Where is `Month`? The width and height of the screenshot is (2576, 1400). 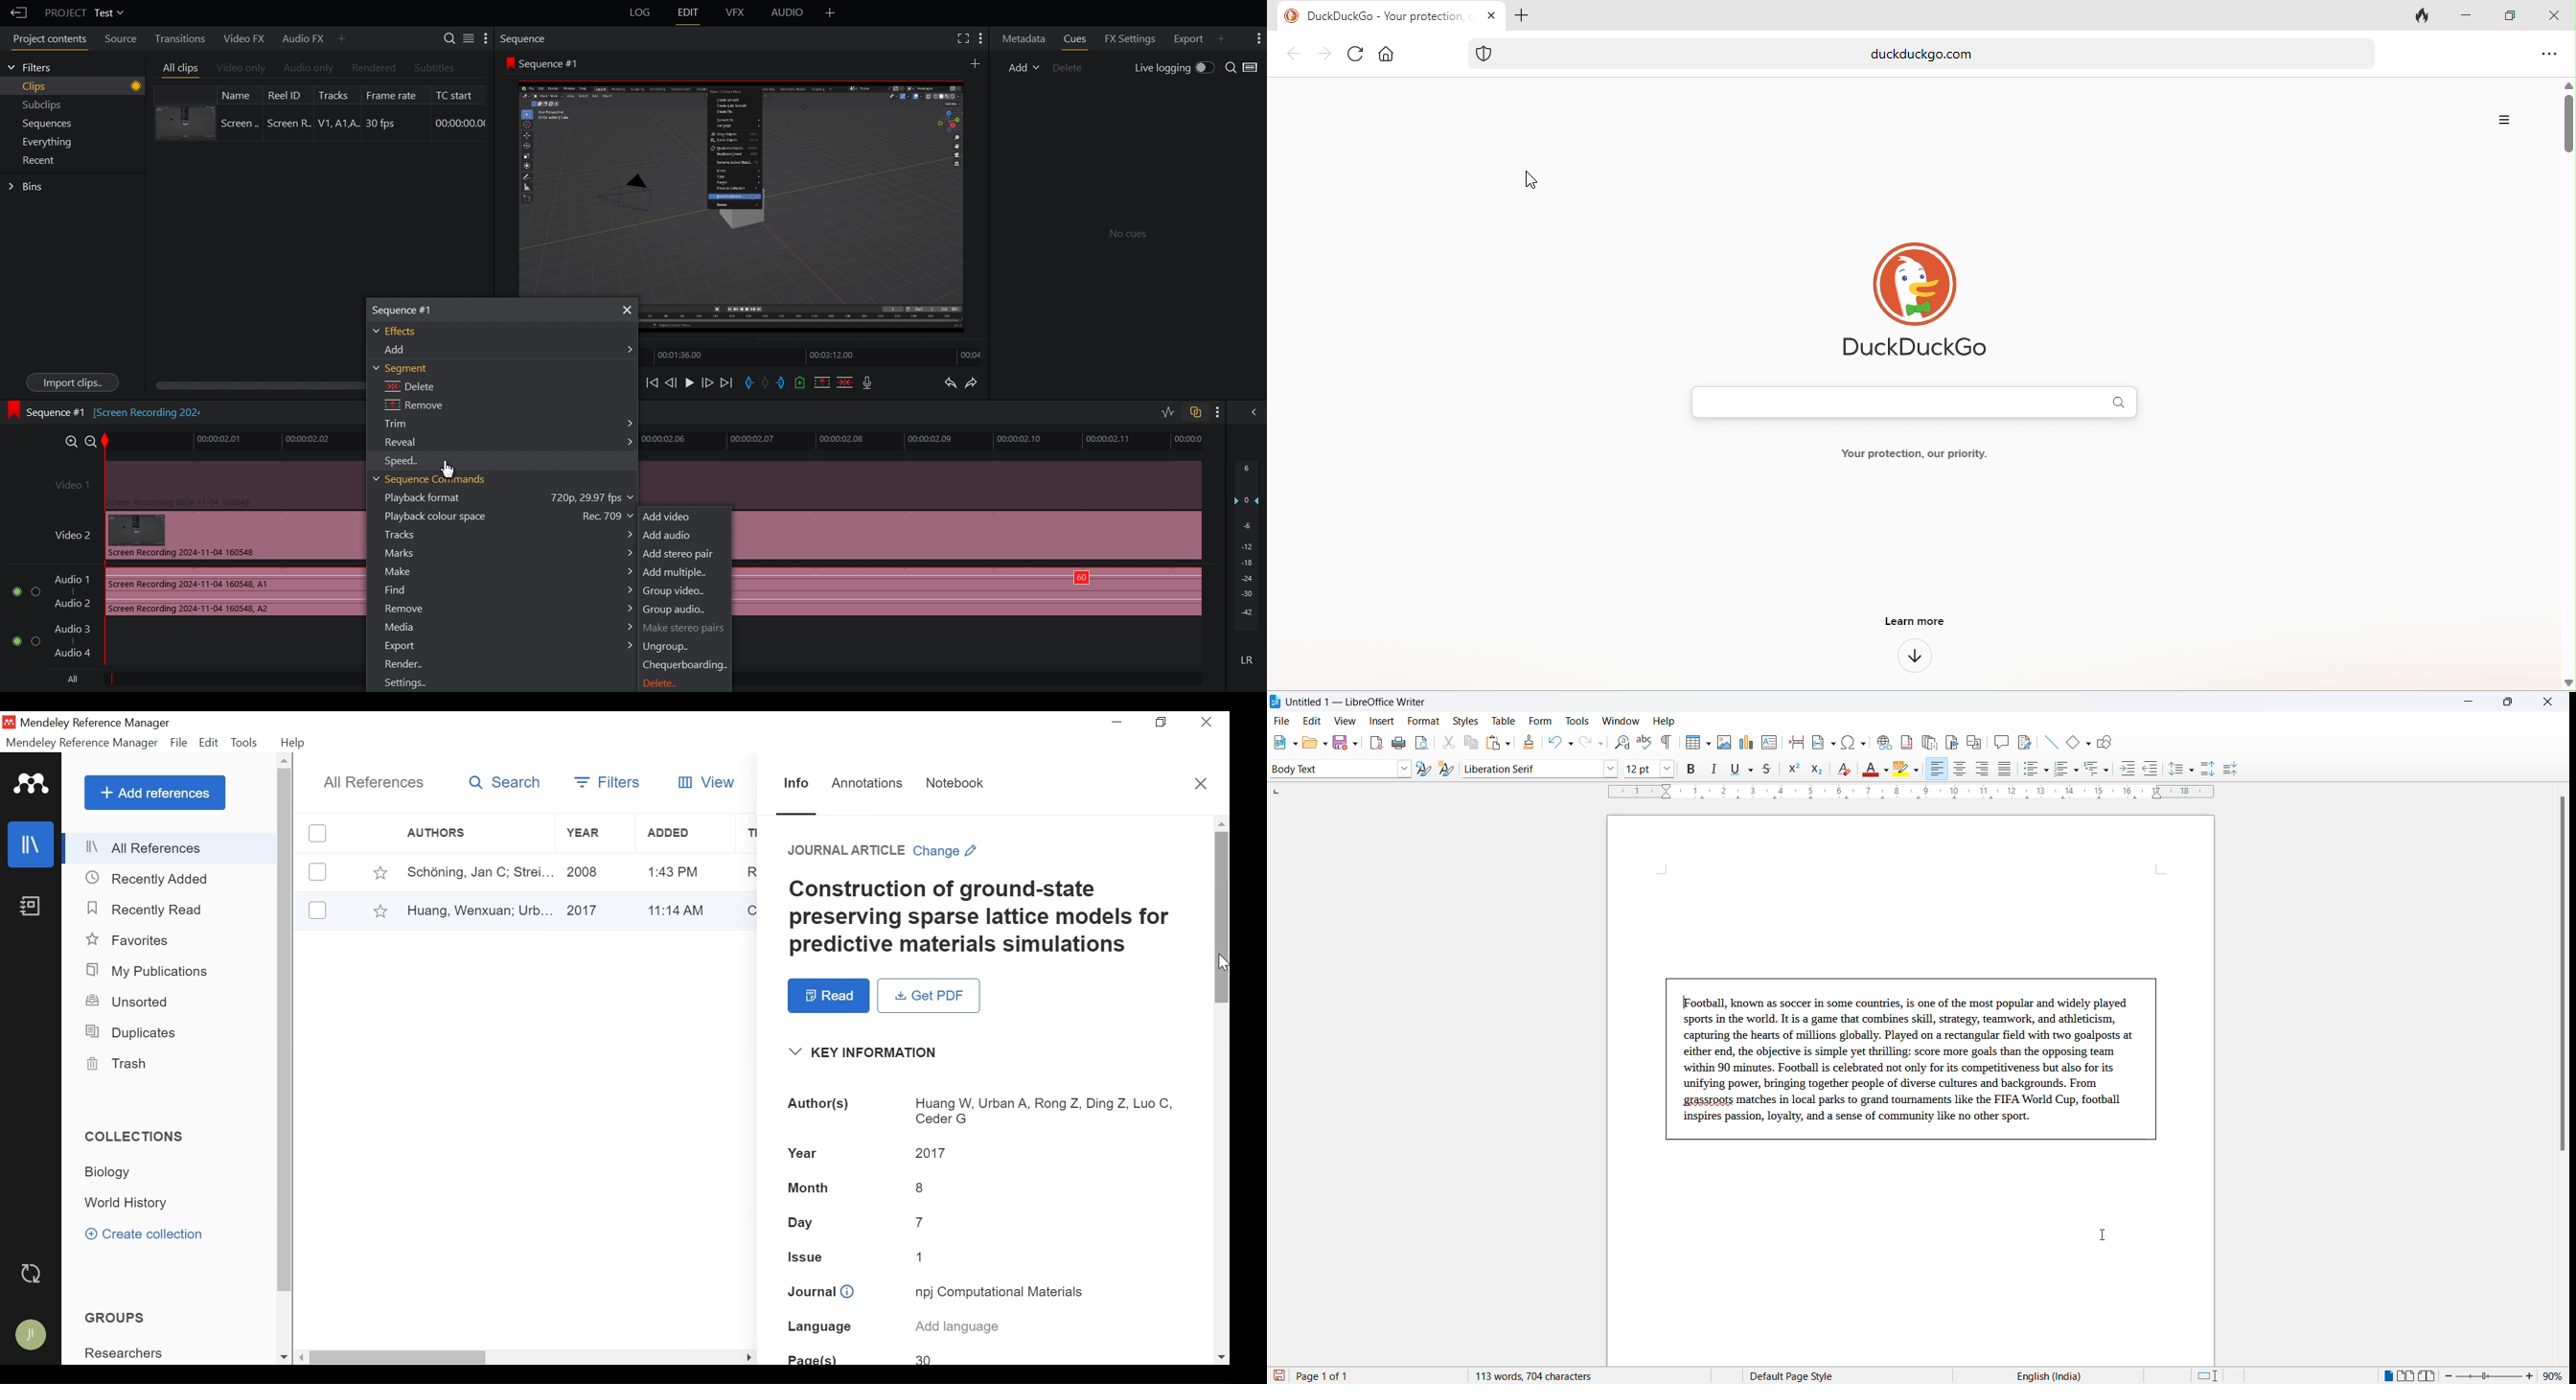 Month is located at coordinates (985, 1187).